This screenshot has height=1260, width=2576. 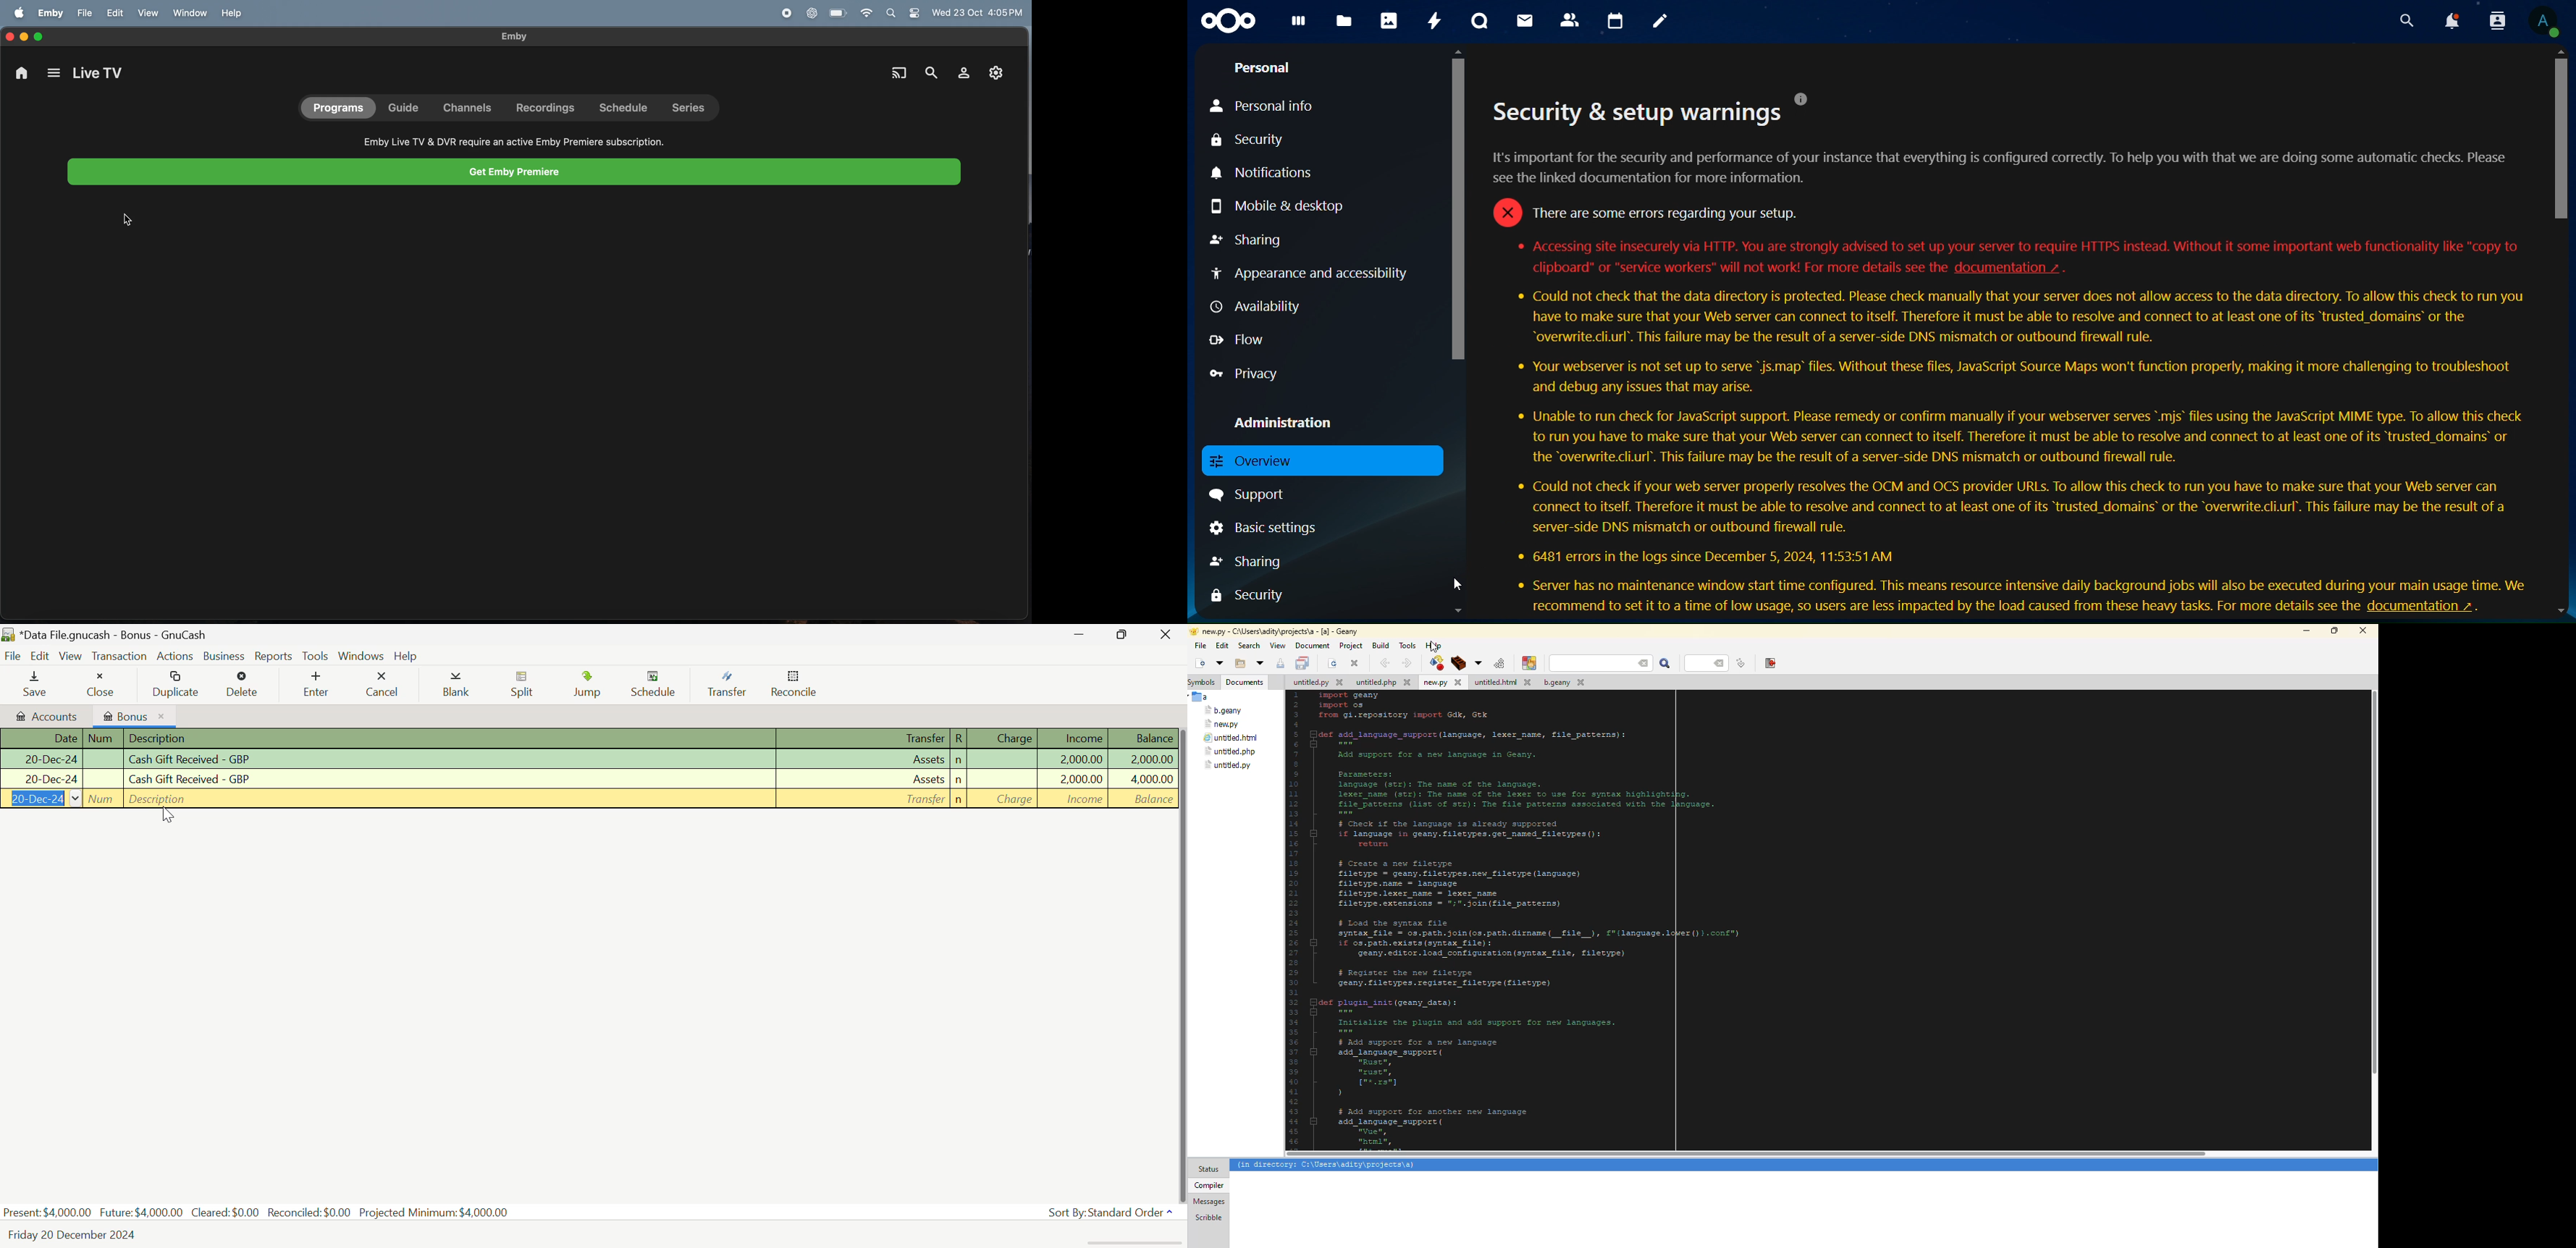 I want to click on Charge, so click(x=1004, y=779).